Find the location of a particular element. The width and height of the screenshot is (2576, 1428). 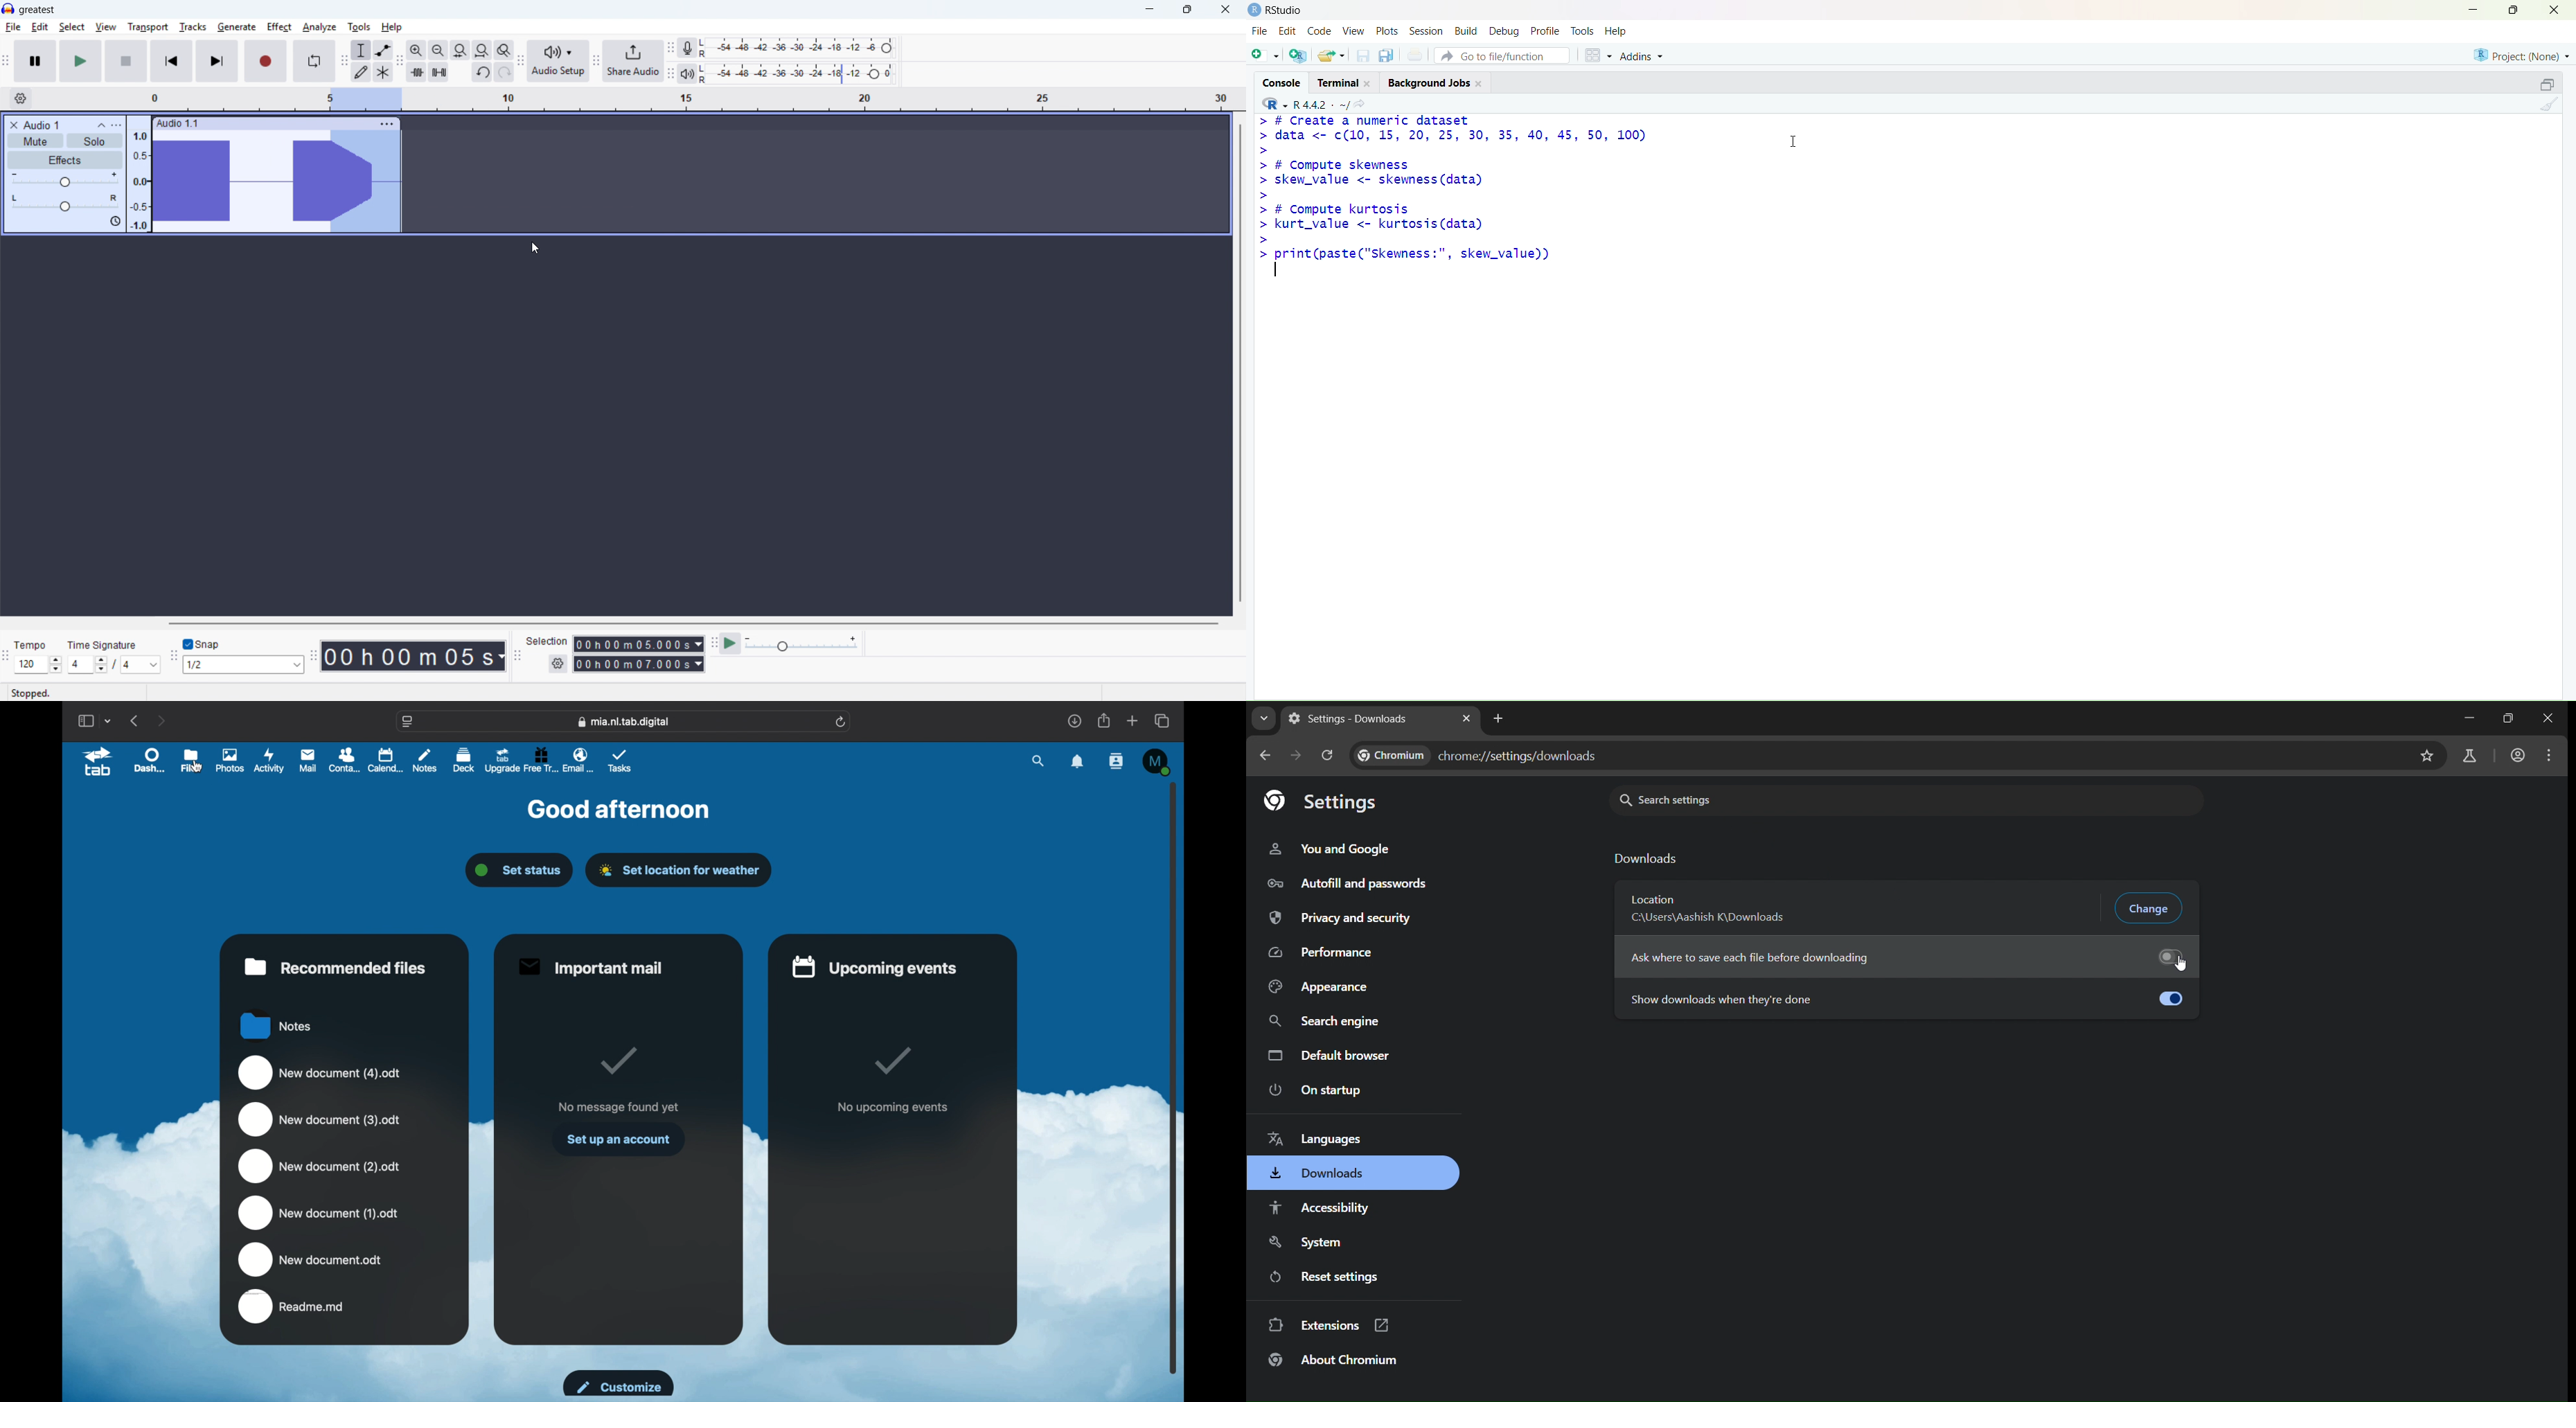

set status is located at coordinates (517, 870).